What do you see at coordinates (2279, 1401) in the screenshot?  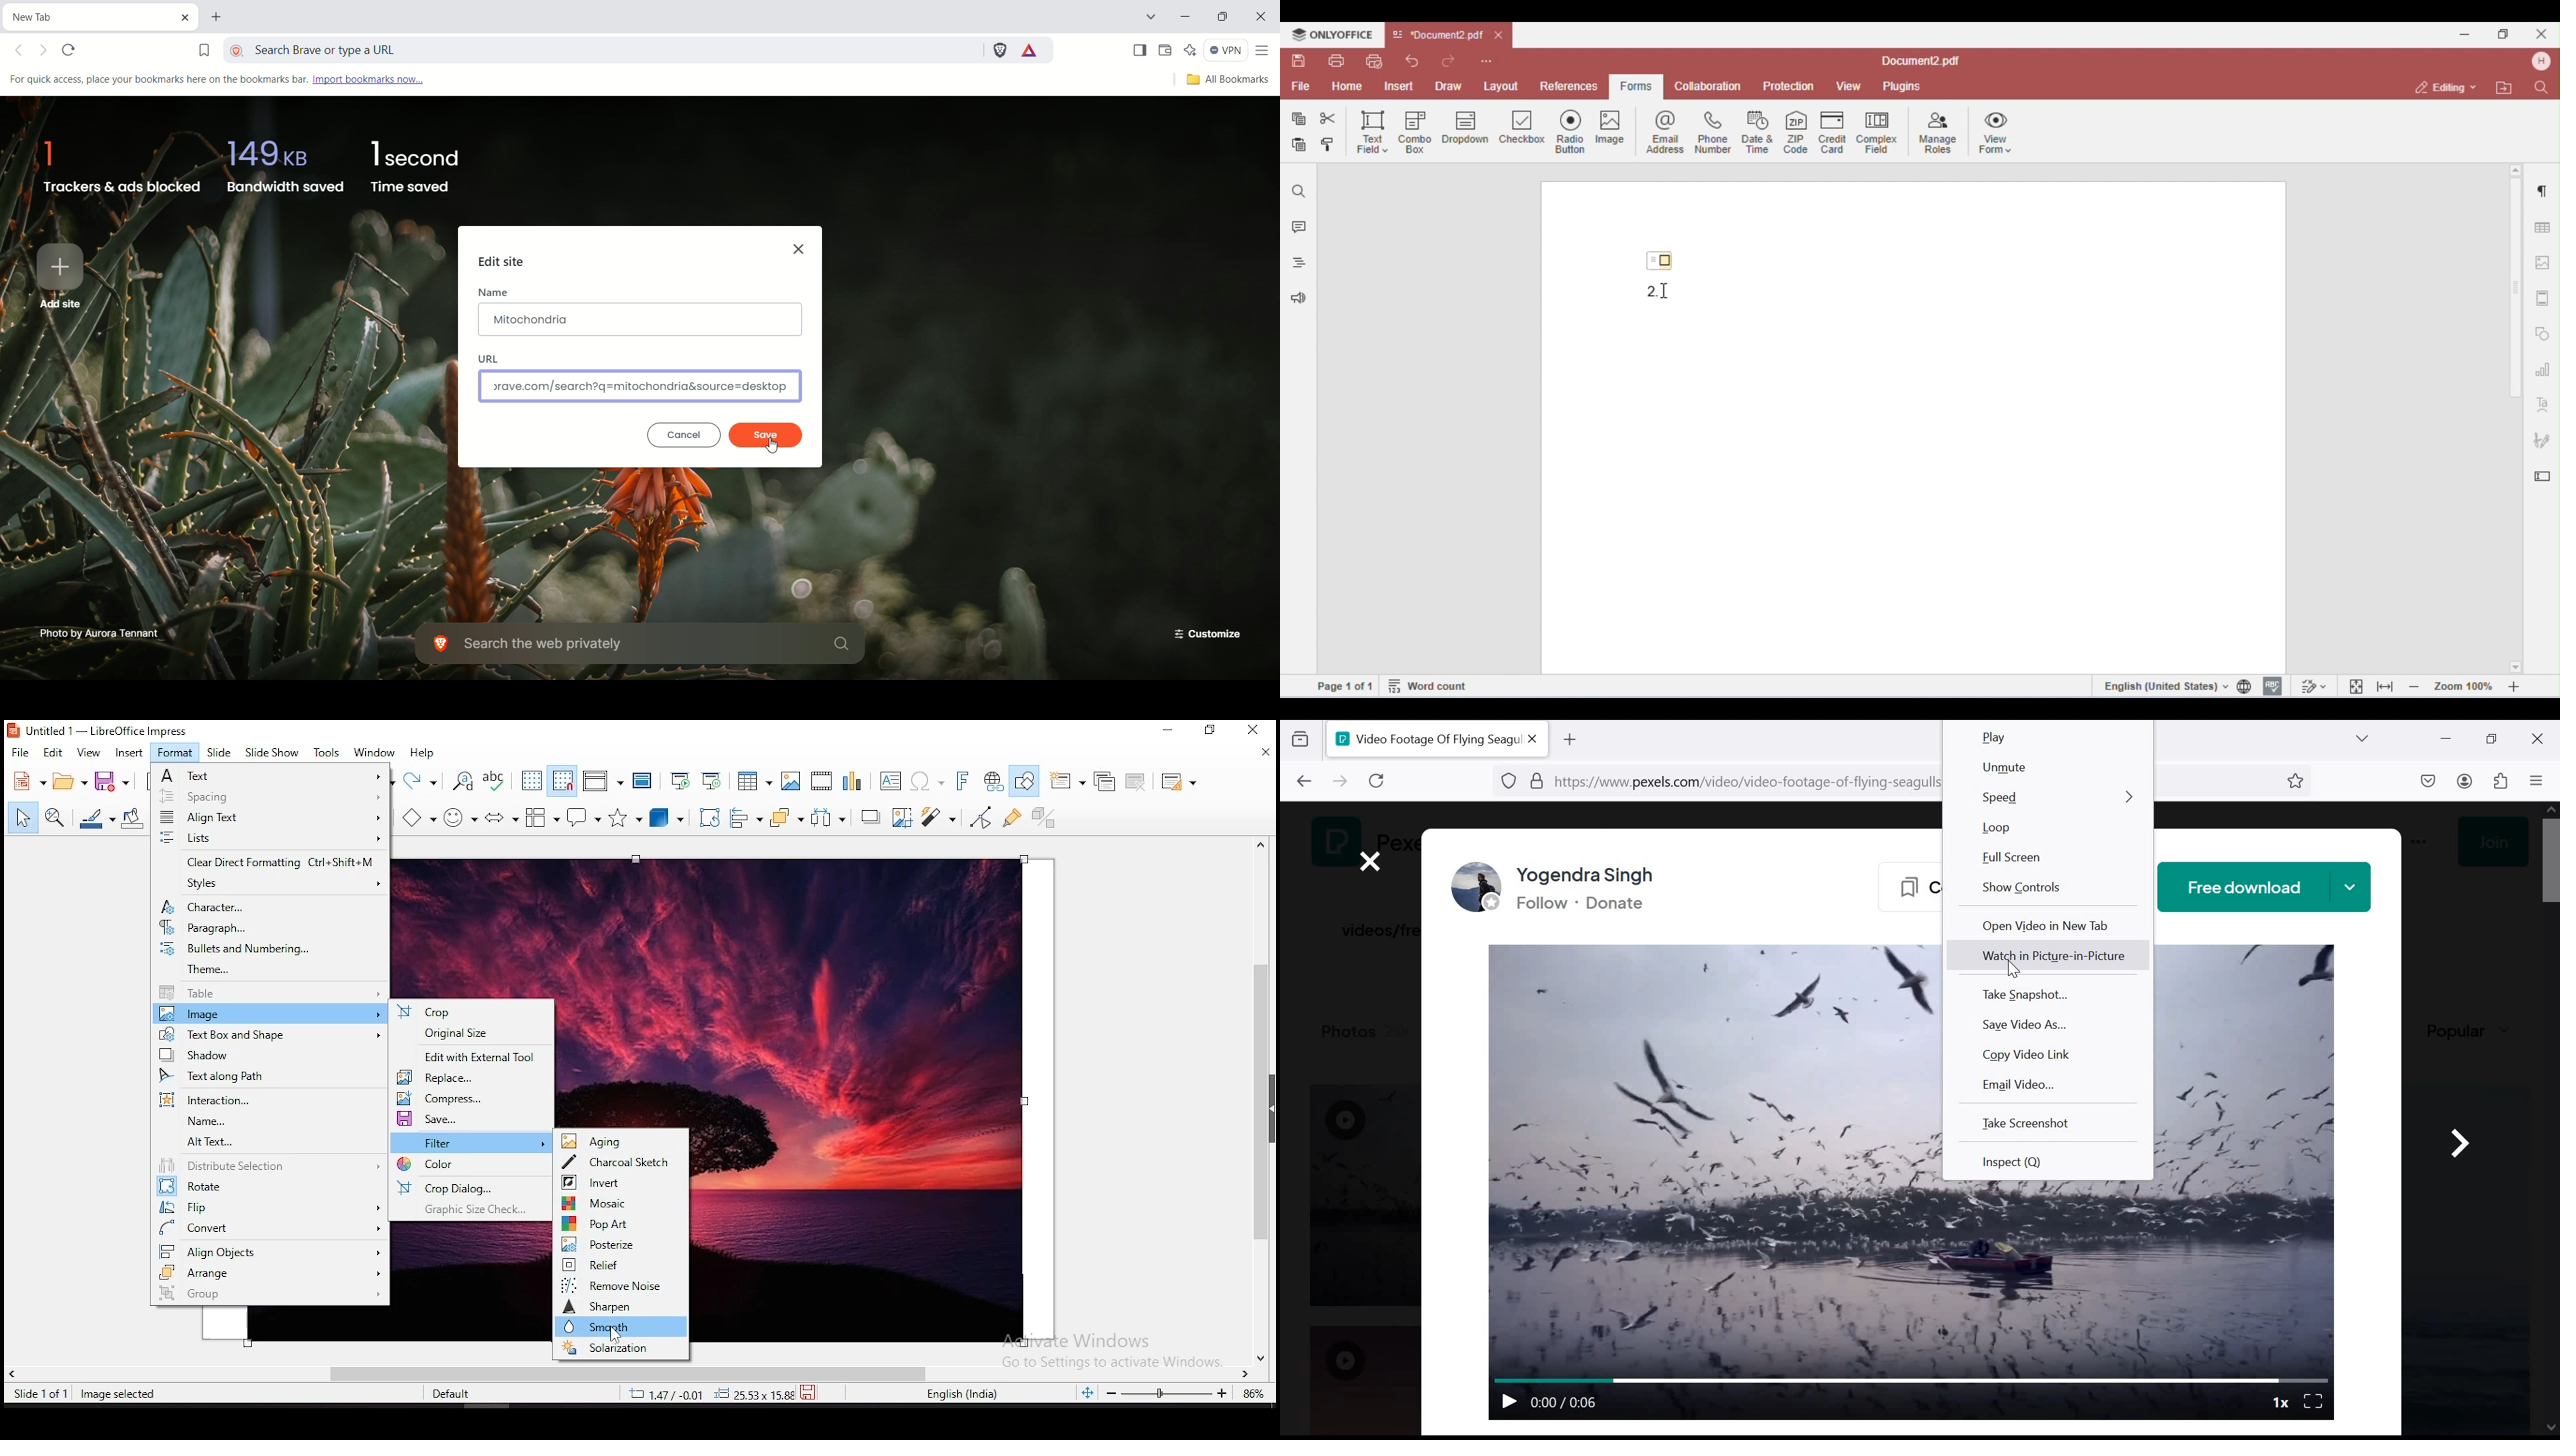 I see `1x` at bounding box center [2279, 1401].